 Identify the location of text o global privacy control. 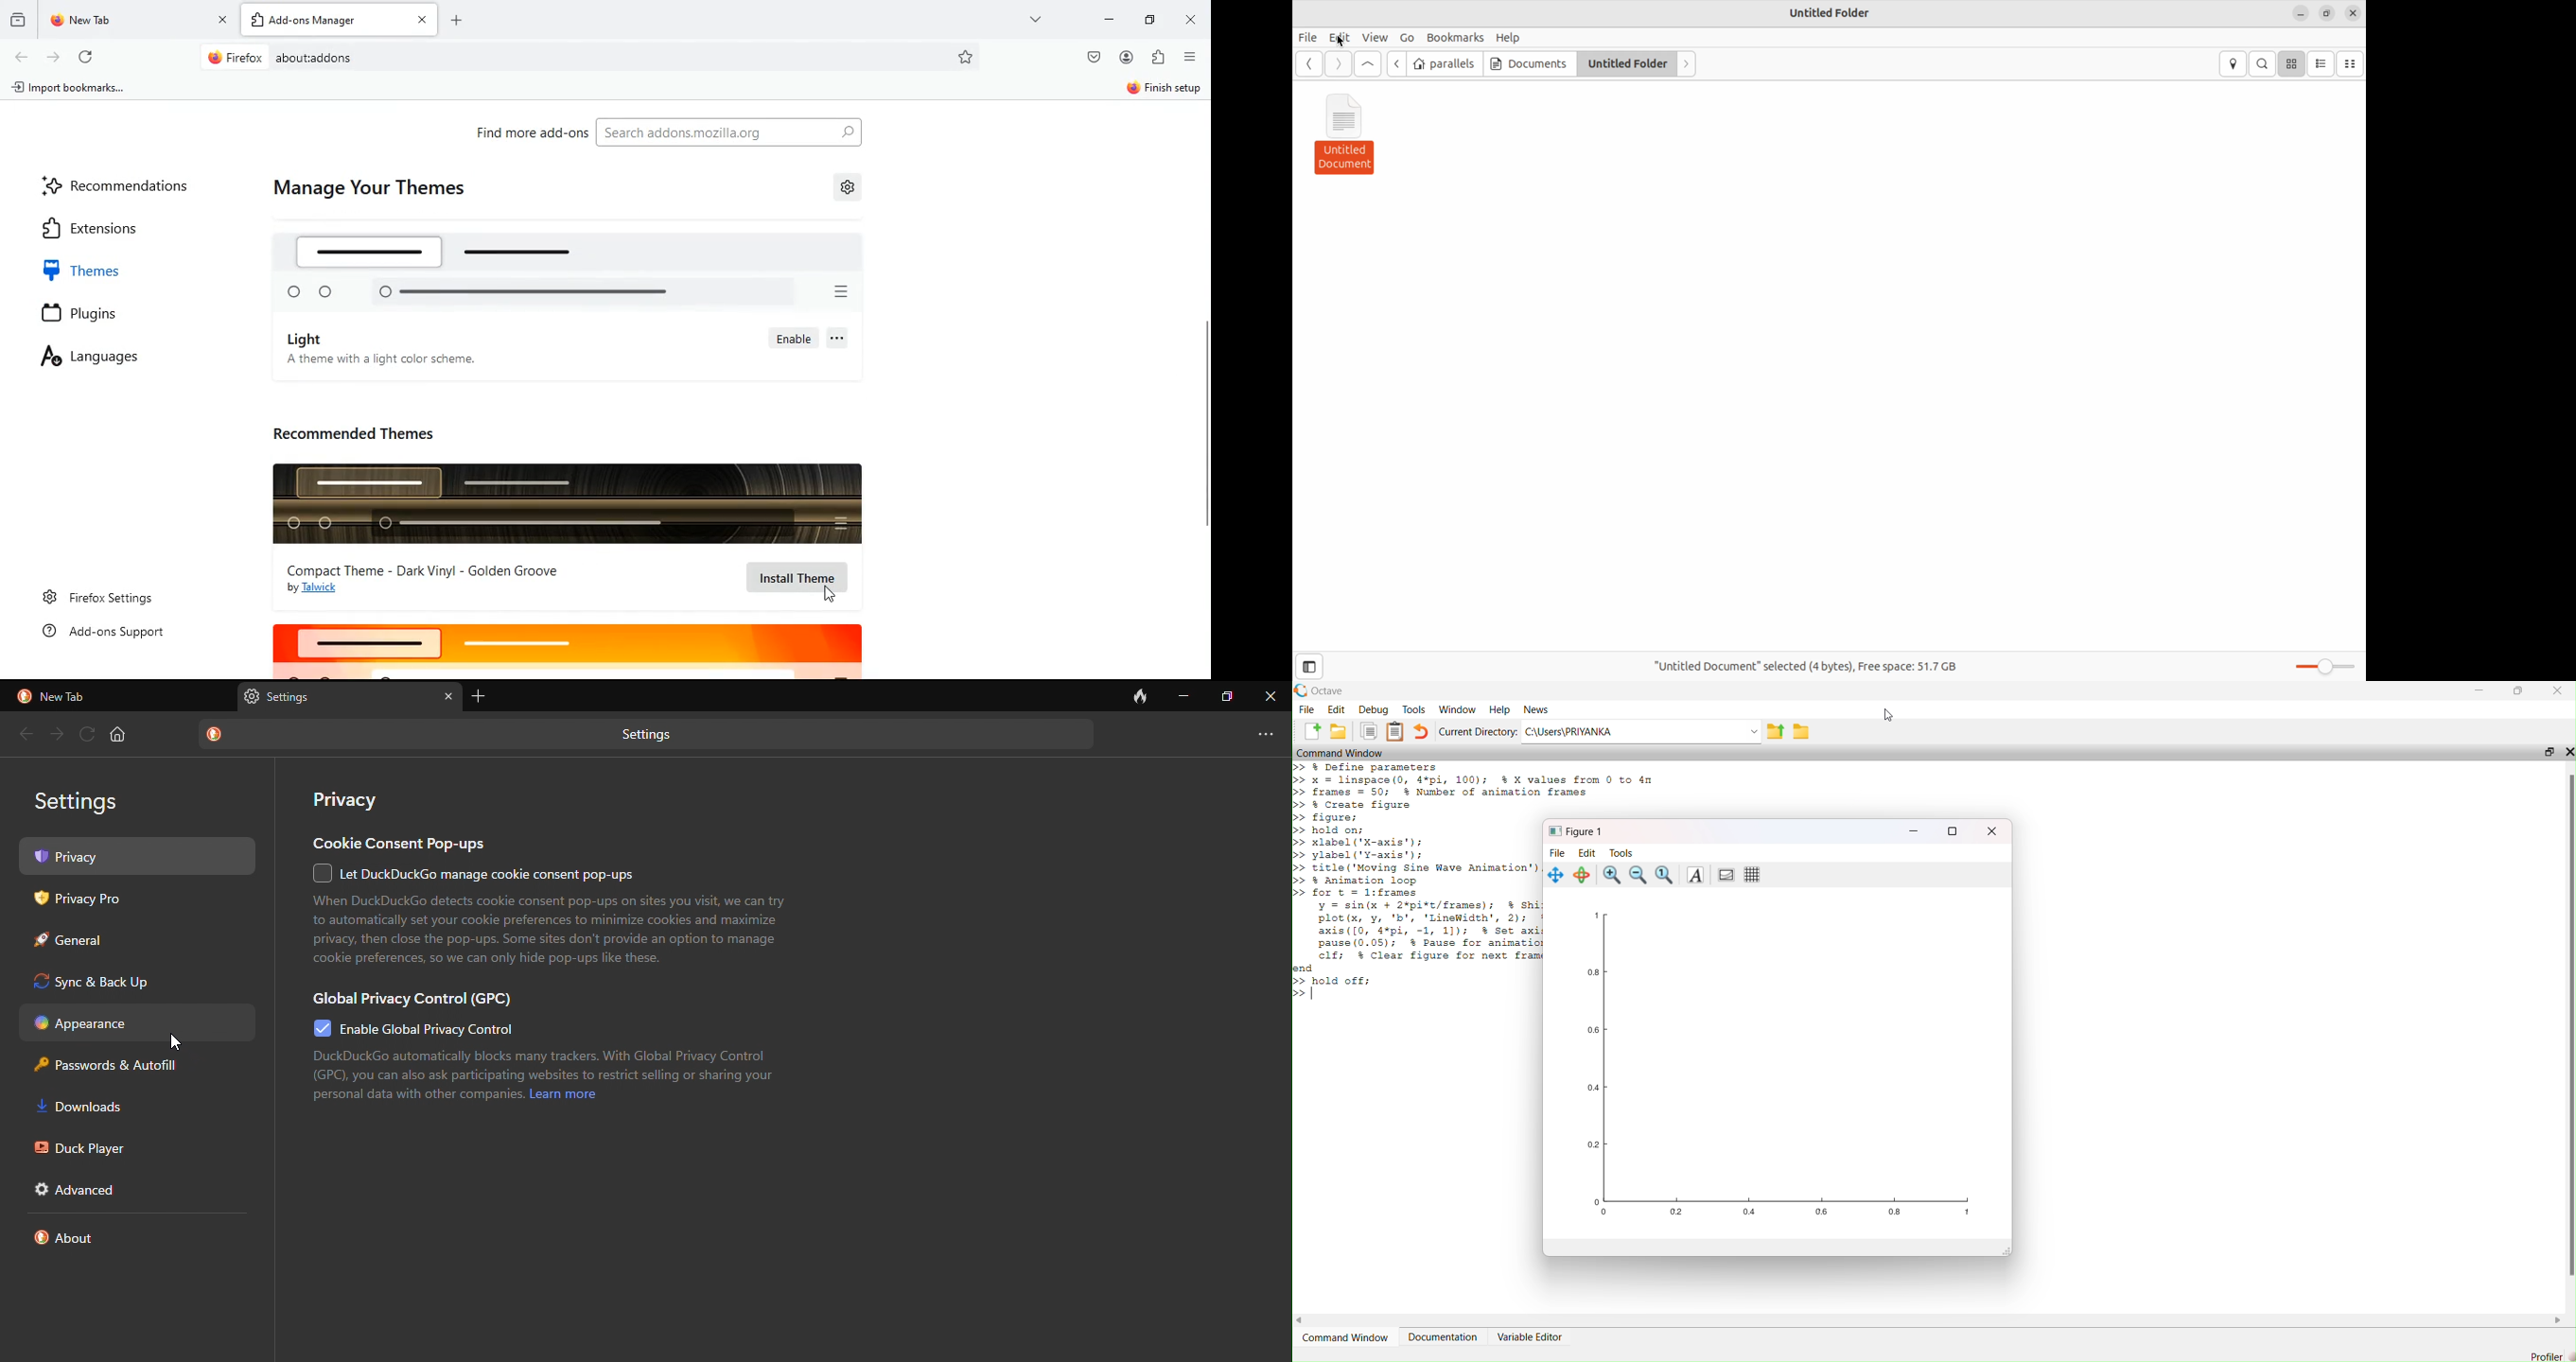
(558, 1079).